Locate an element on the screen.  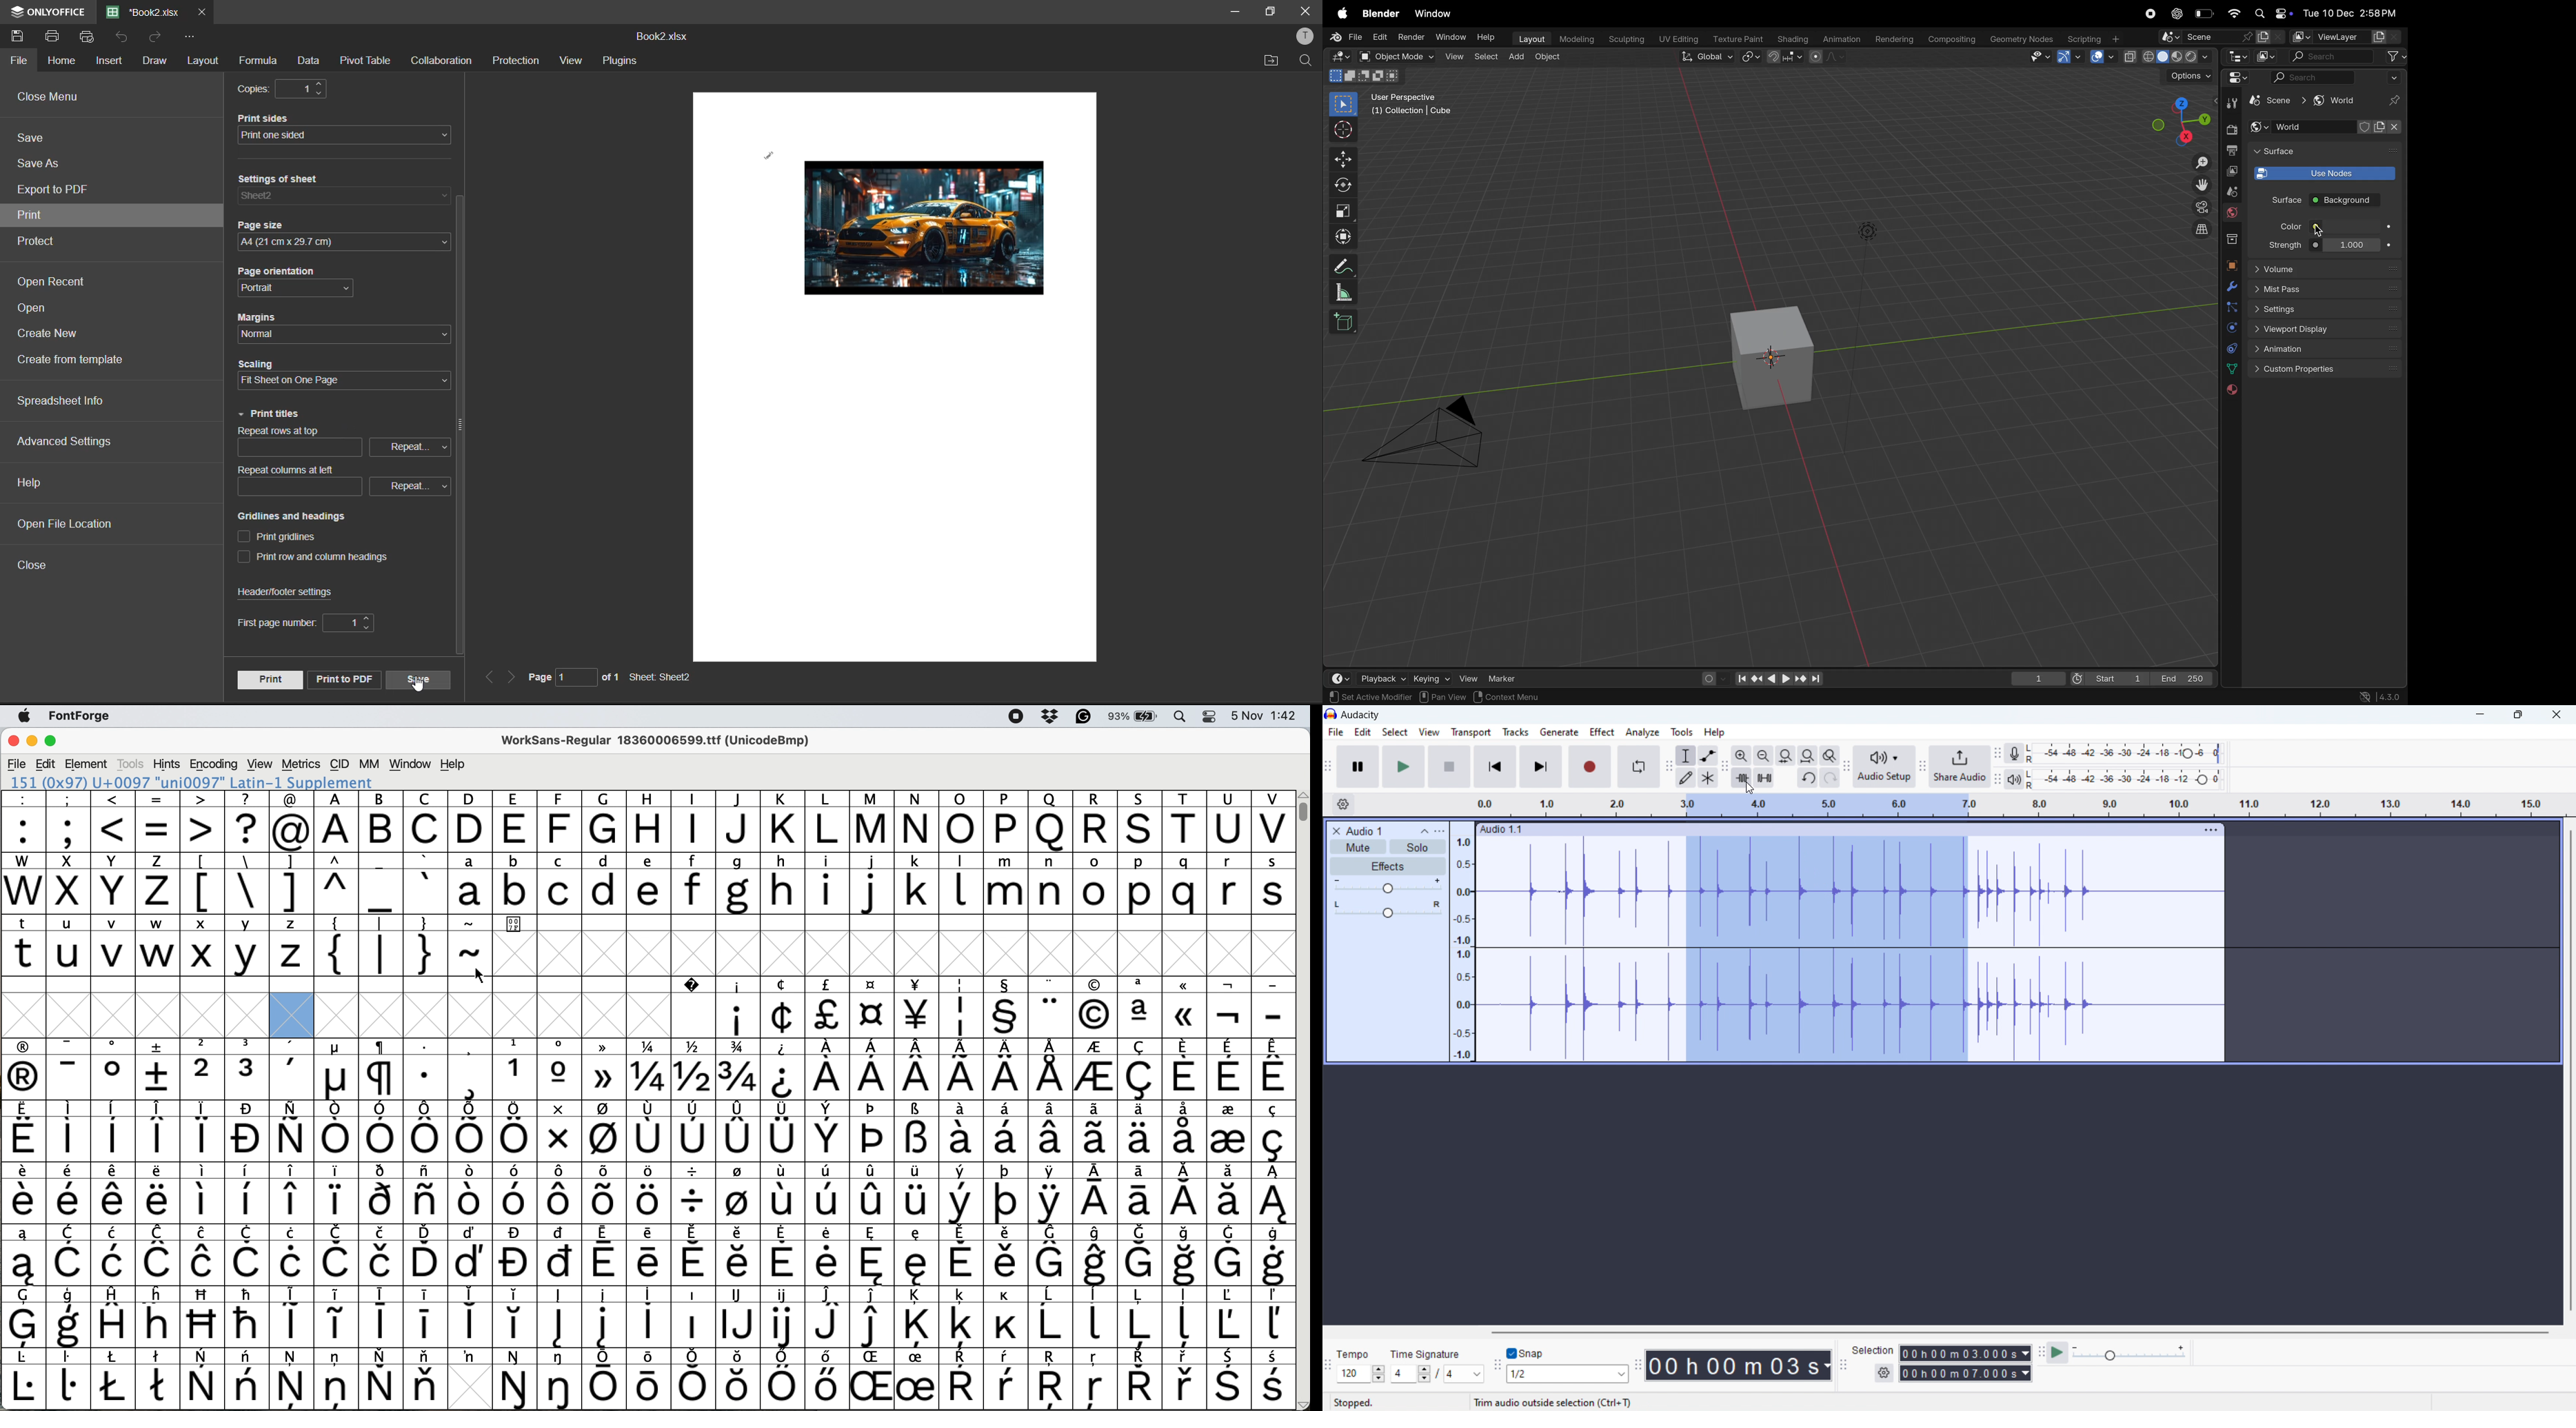
auto keying is located at coordinates (1711, 679).